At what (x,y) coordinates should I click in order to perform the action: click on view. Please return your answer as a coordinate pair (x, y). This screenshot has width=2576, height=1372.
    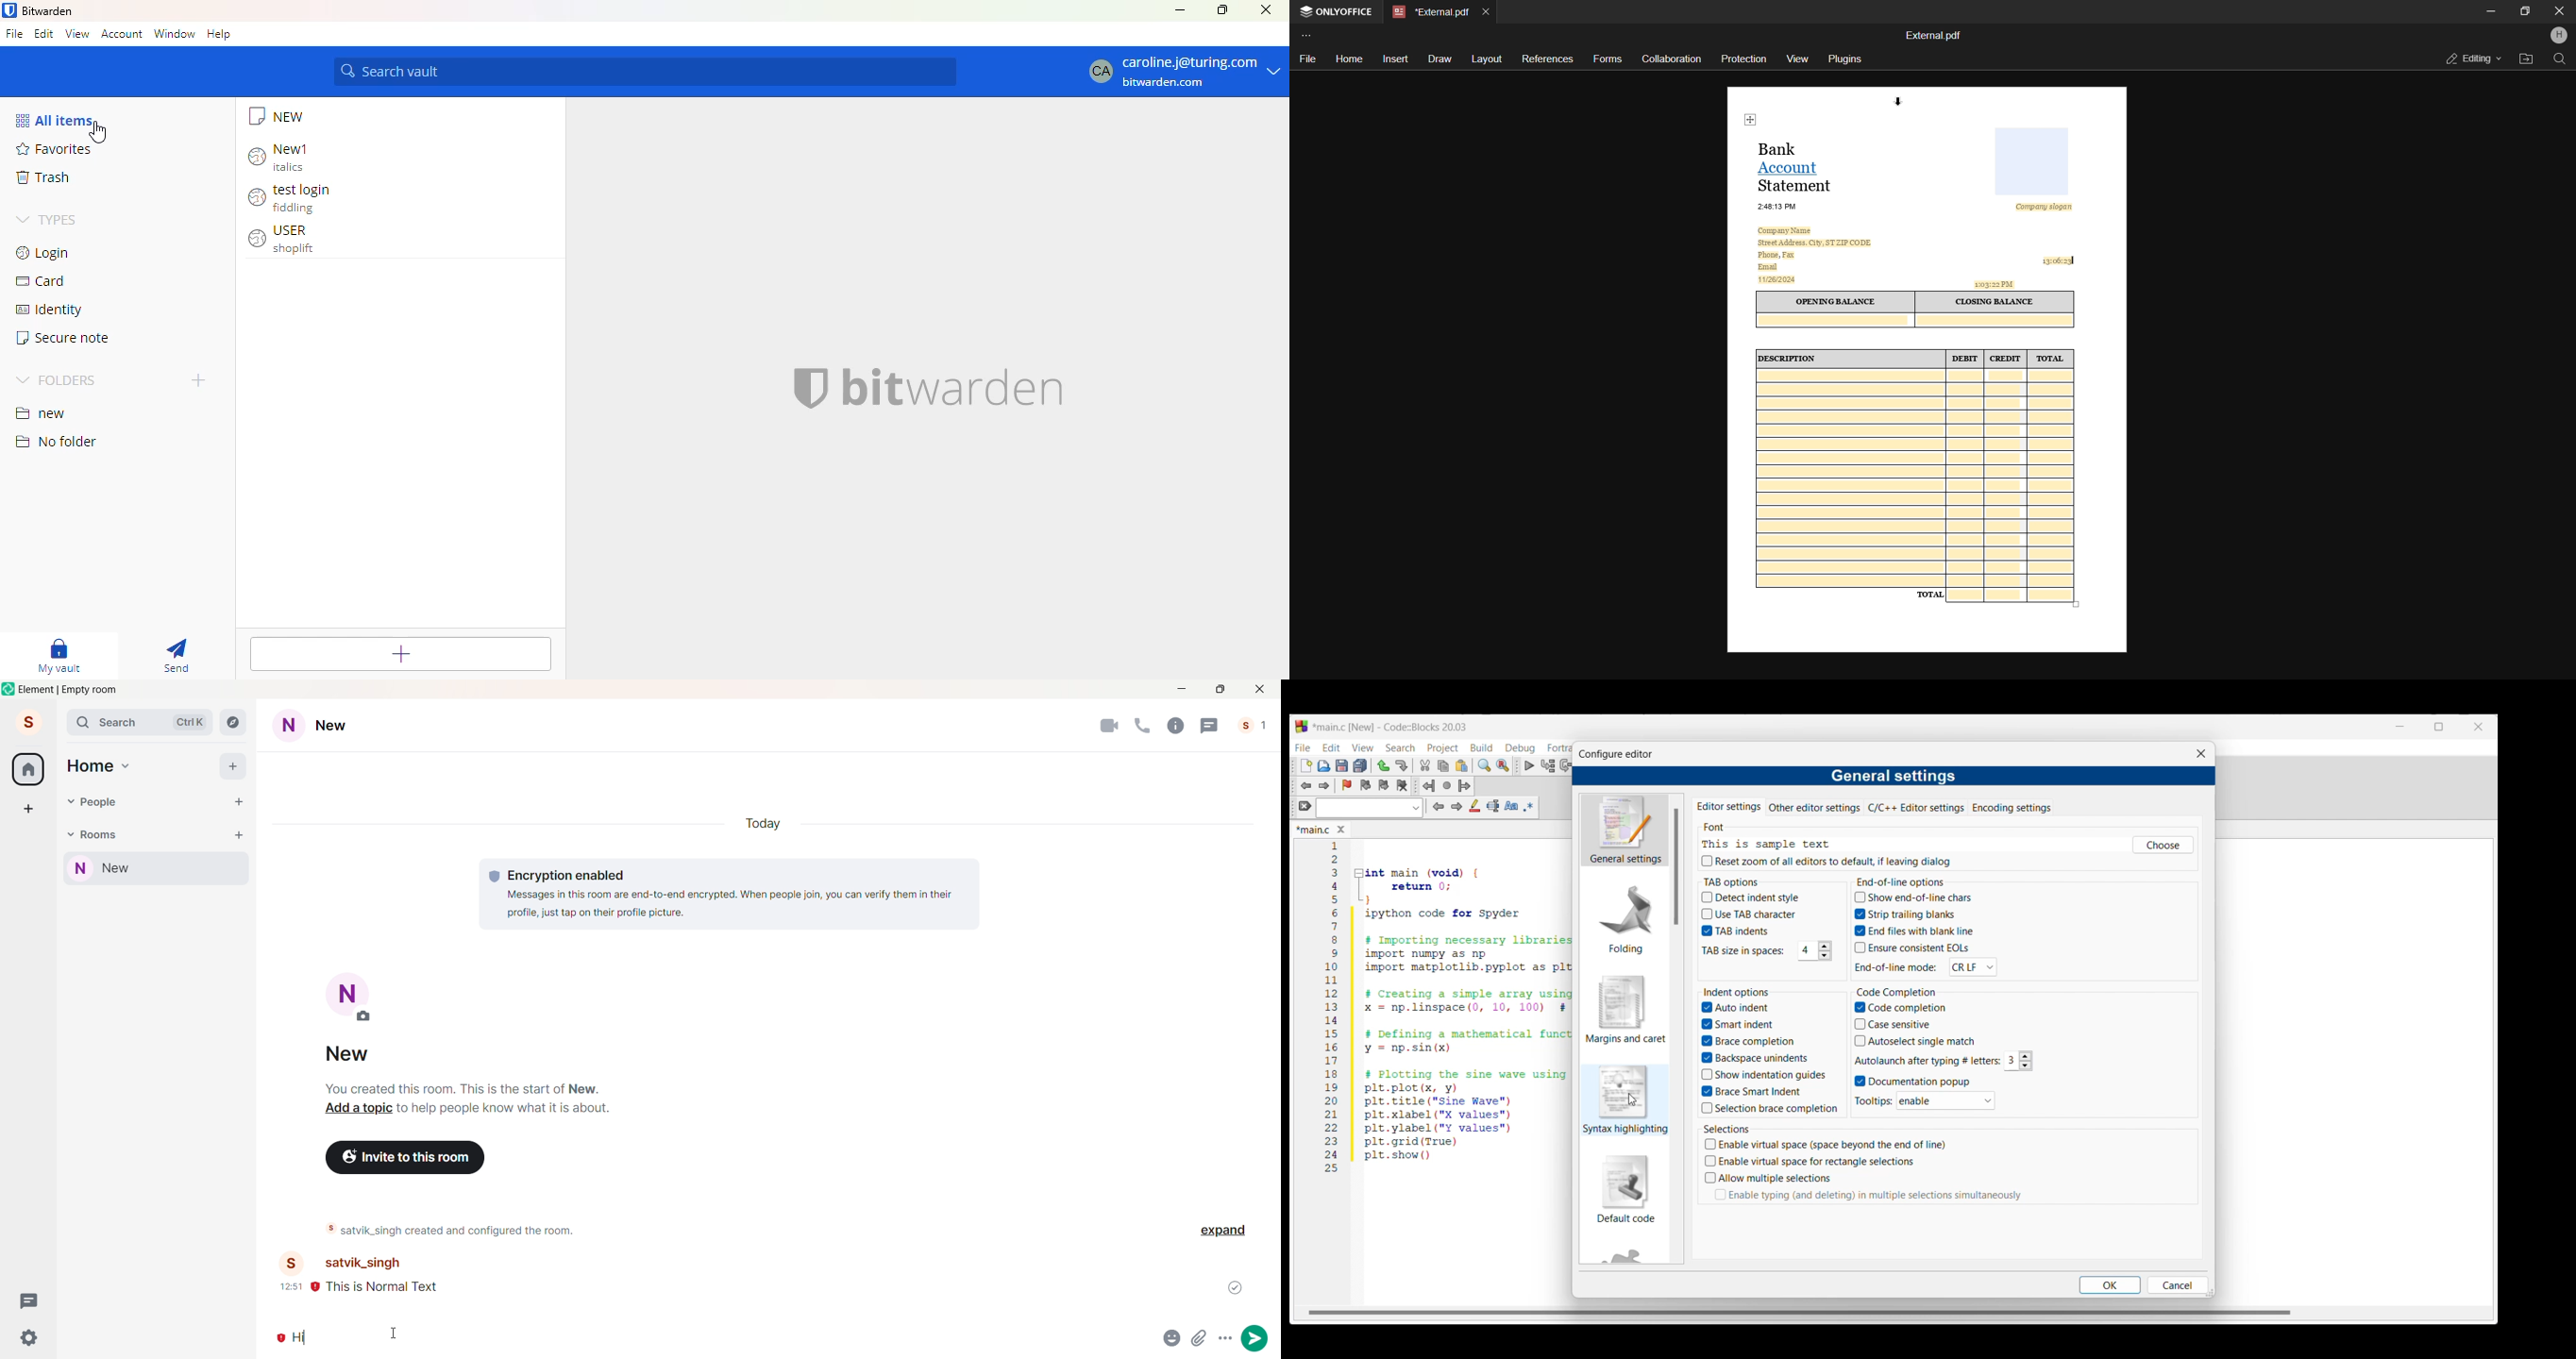
    Looking at the image, I should click on (1798, 57).